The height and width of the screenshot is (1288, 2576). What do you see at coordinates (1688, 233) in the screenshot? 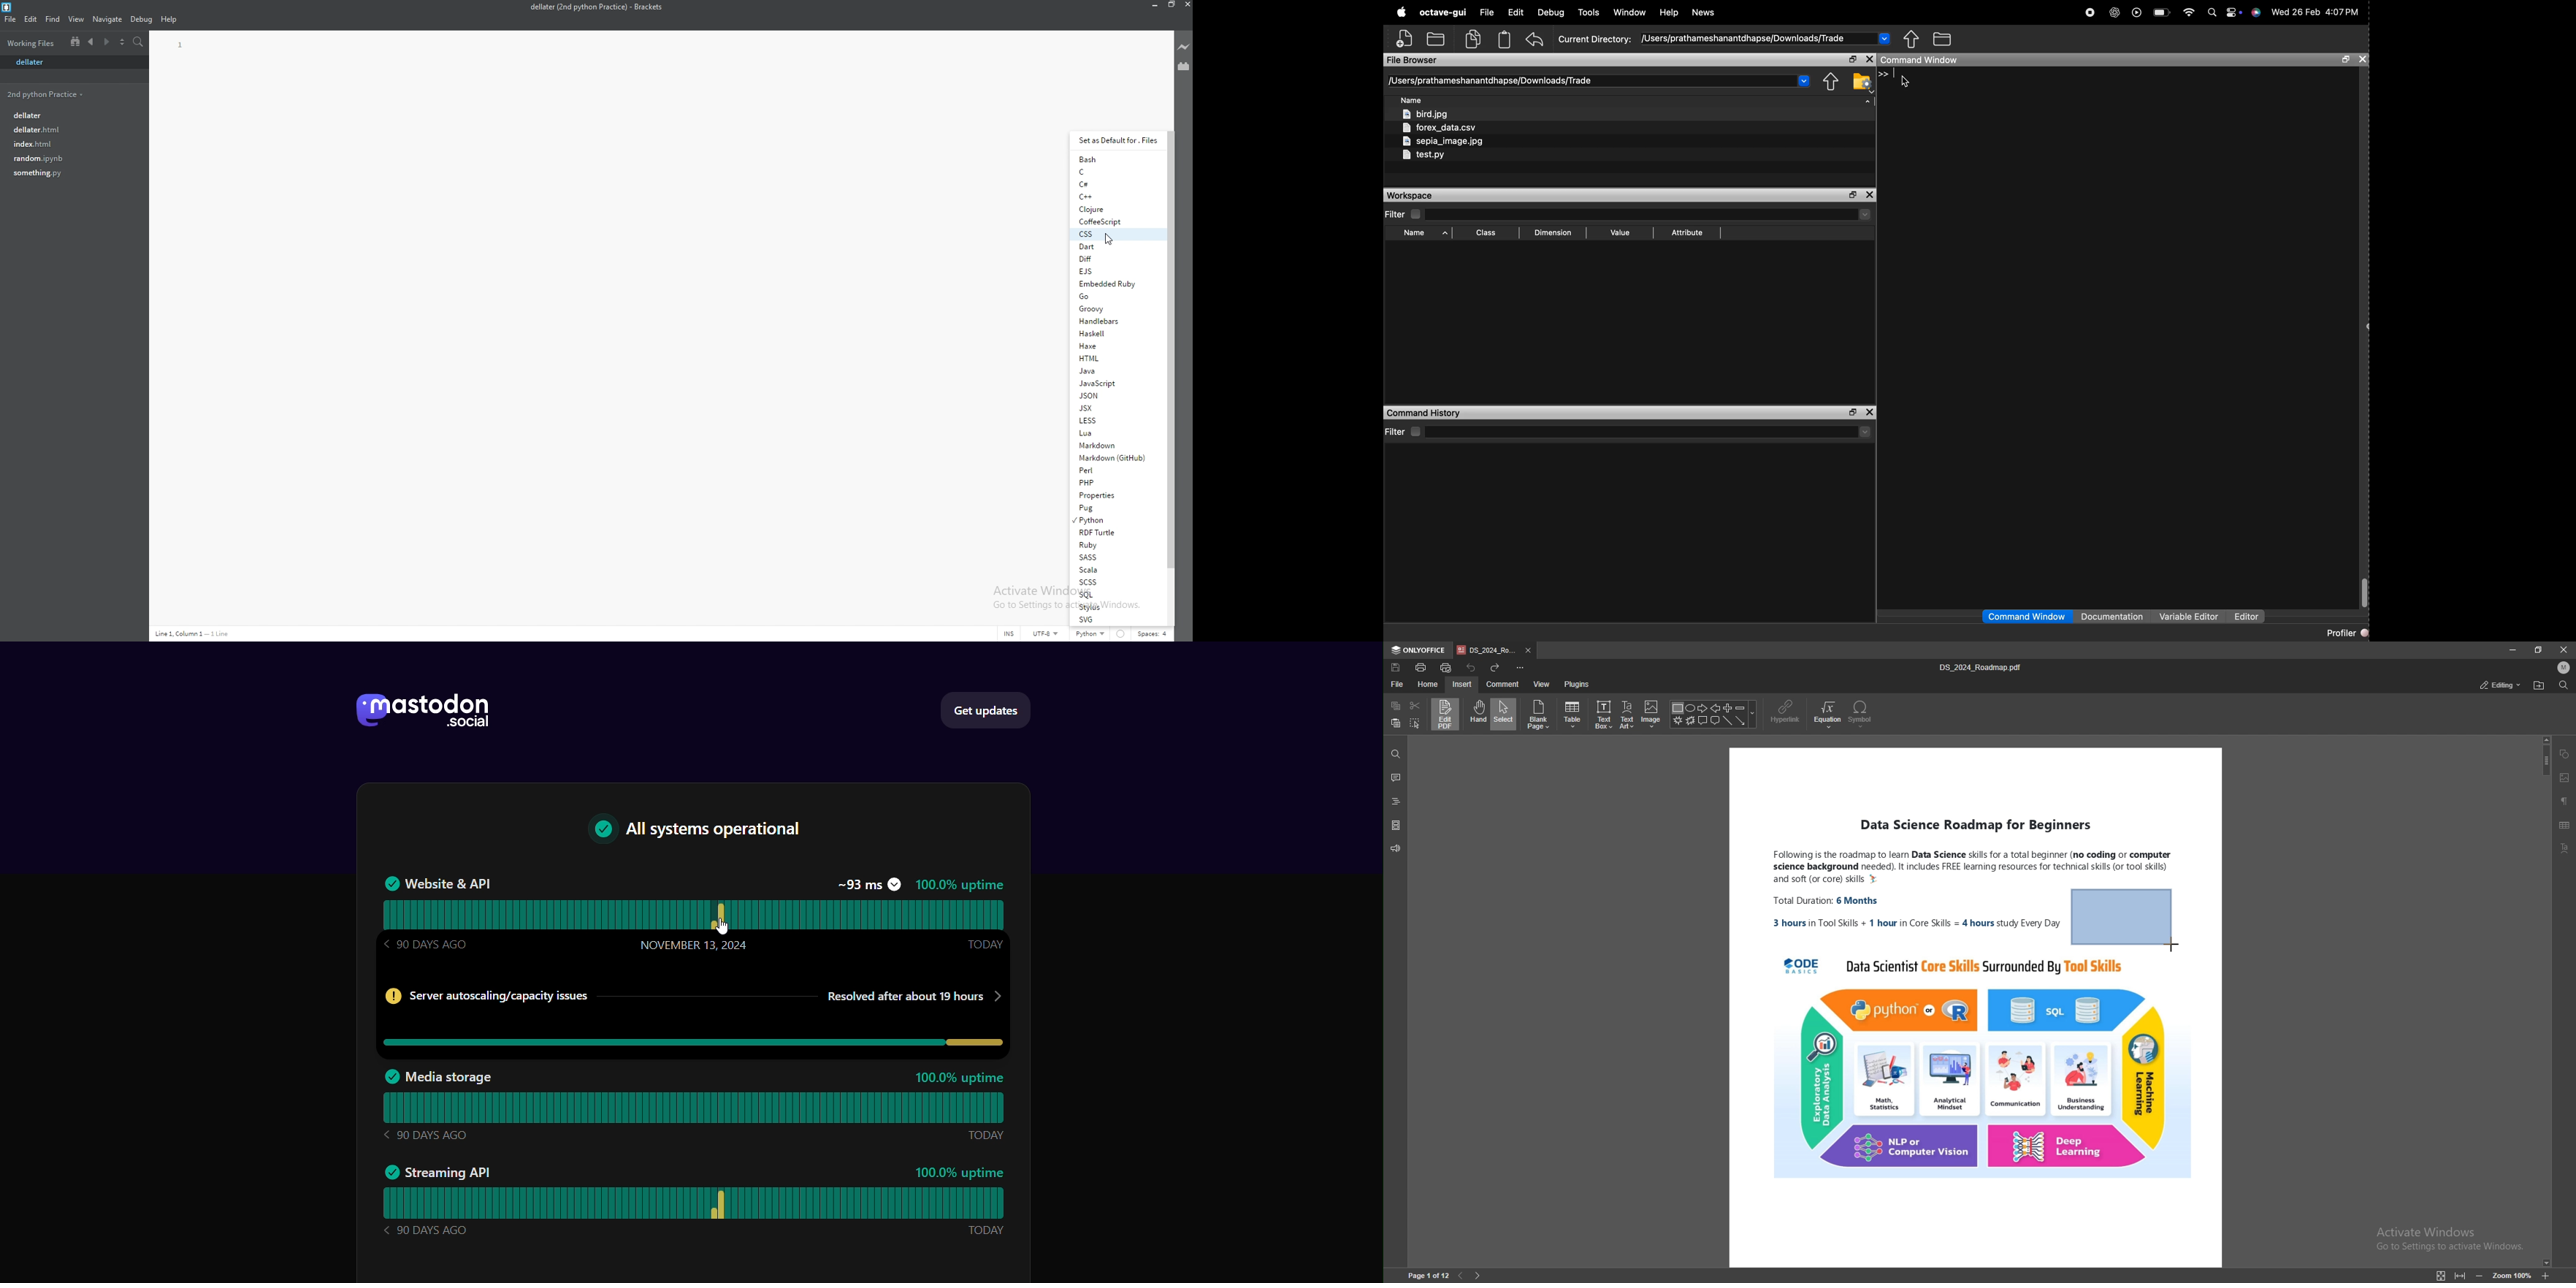
I see `Attribute` at bounding box center [1688, 233].